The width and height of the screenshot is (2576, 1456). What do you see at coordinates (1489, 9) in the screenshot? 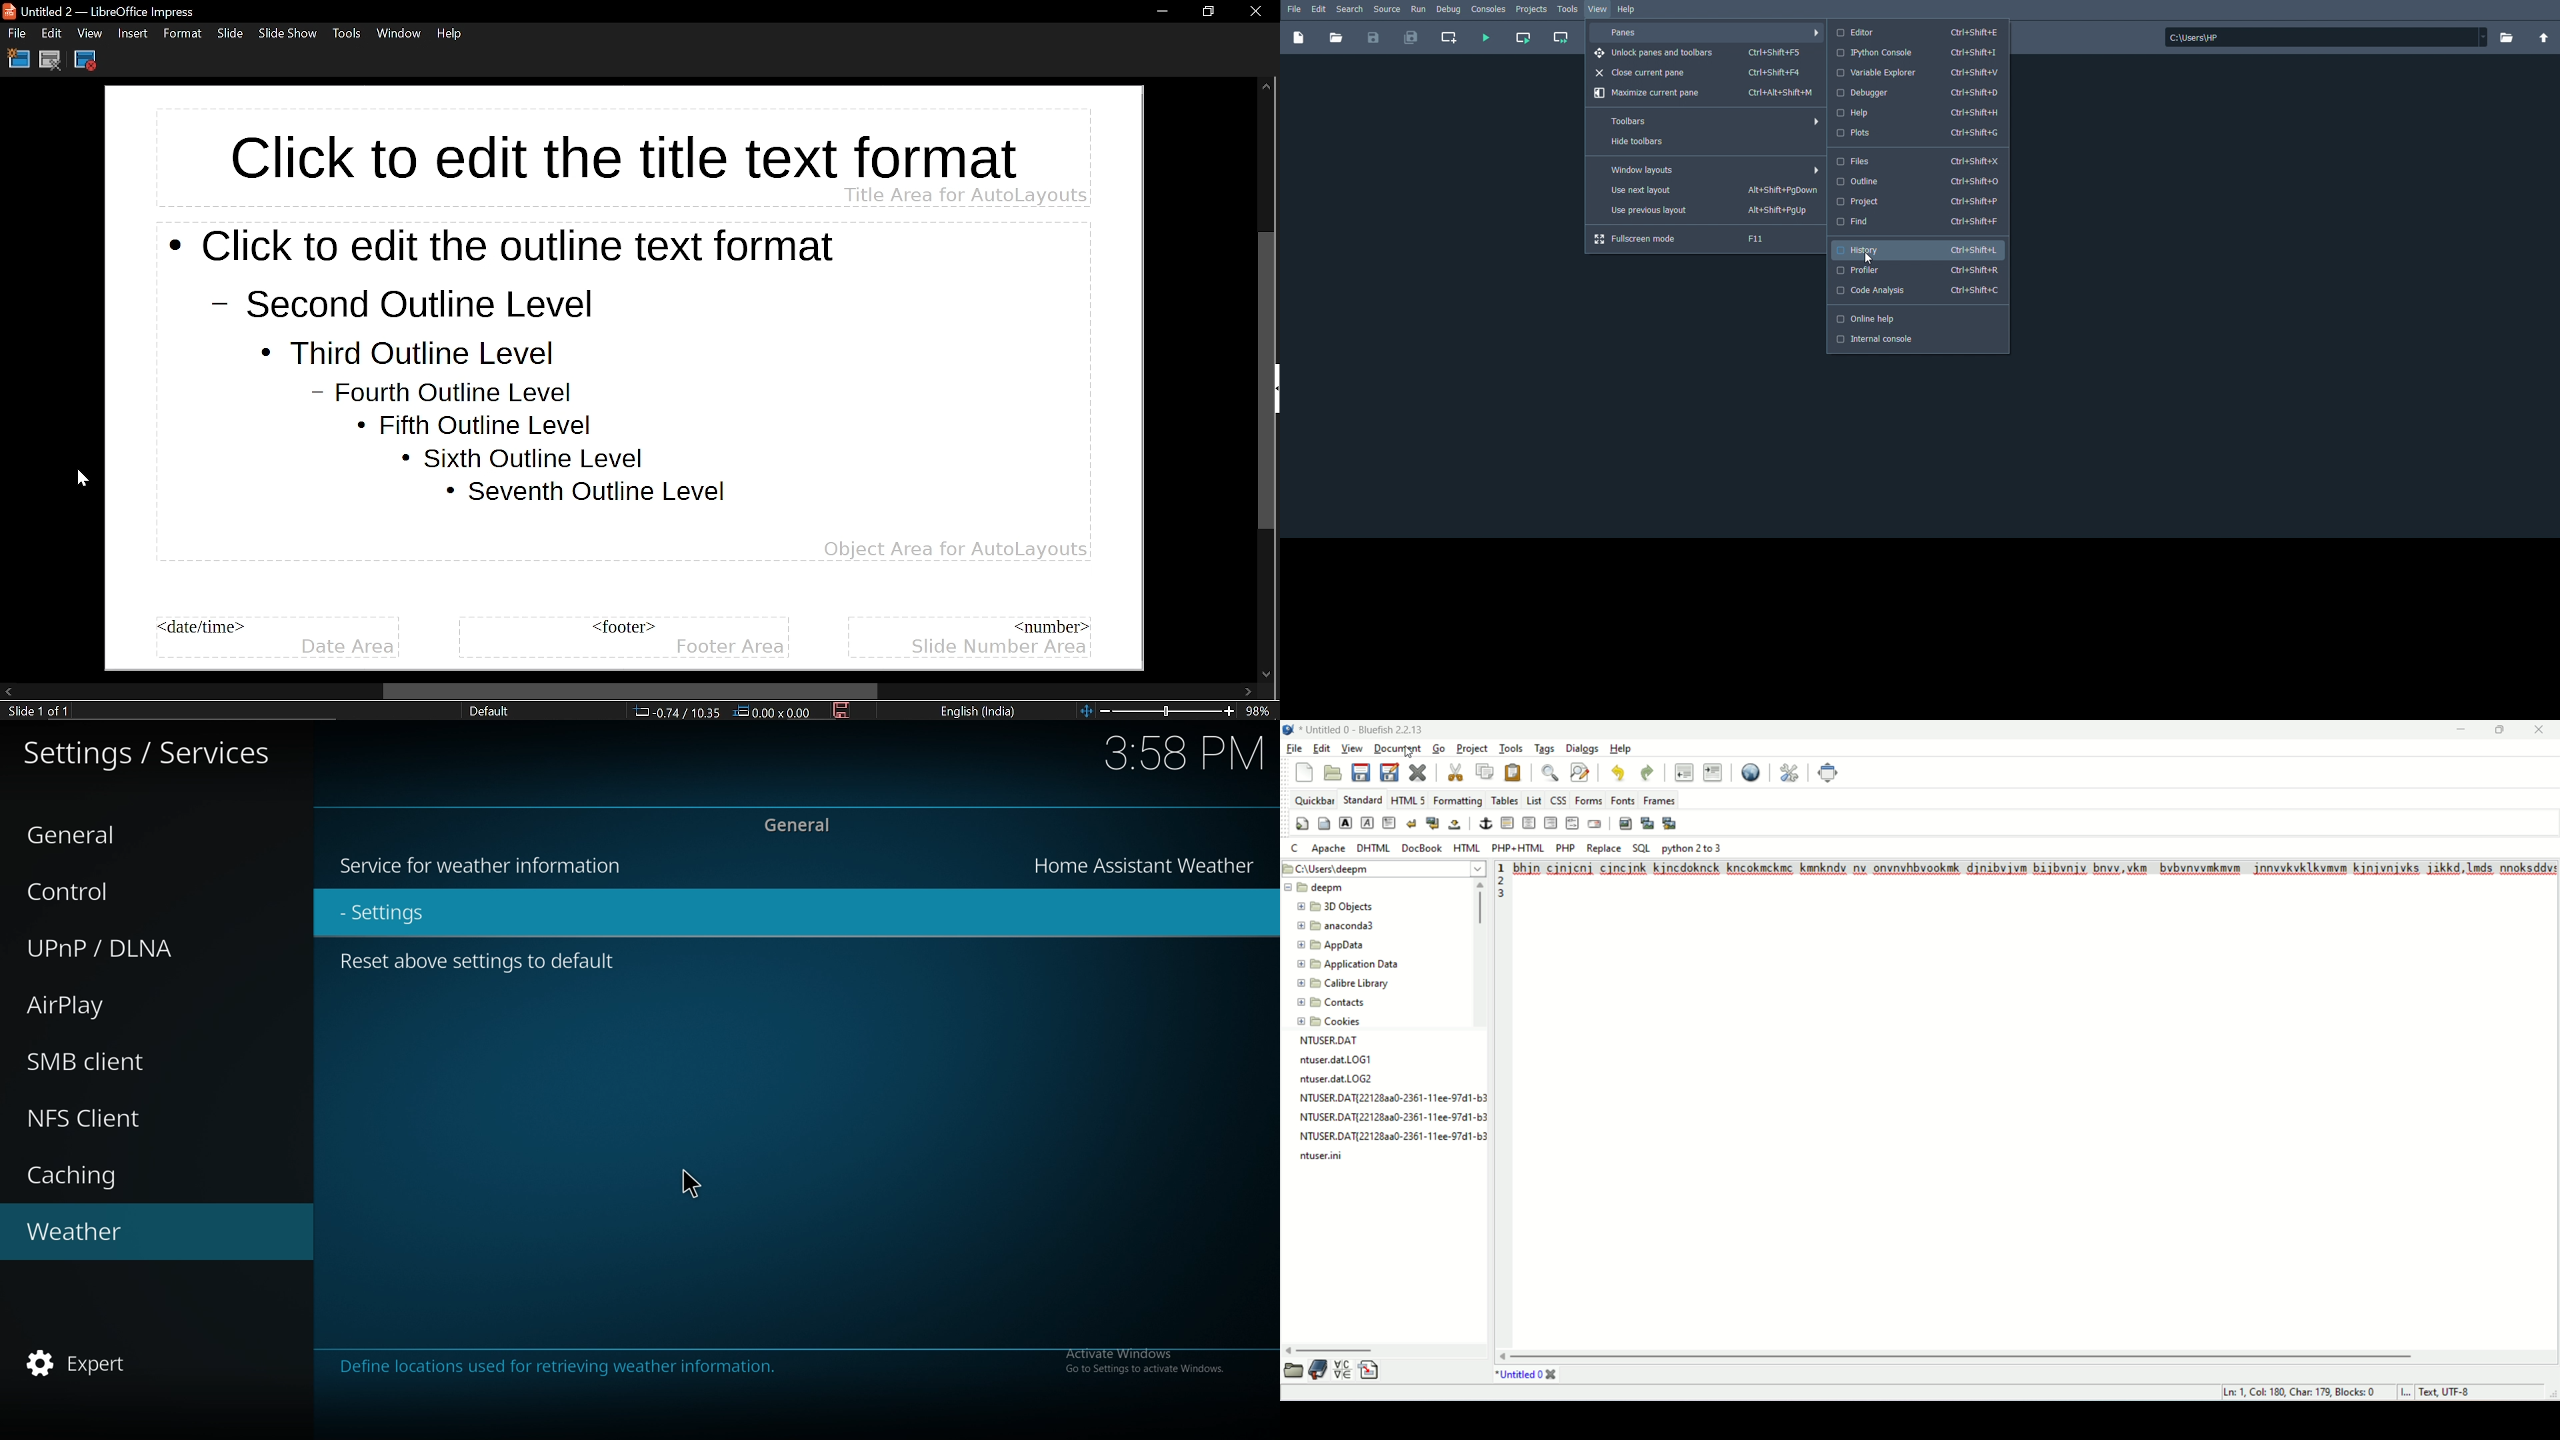
I see `Consoles` at bounding box center [1489, 9].